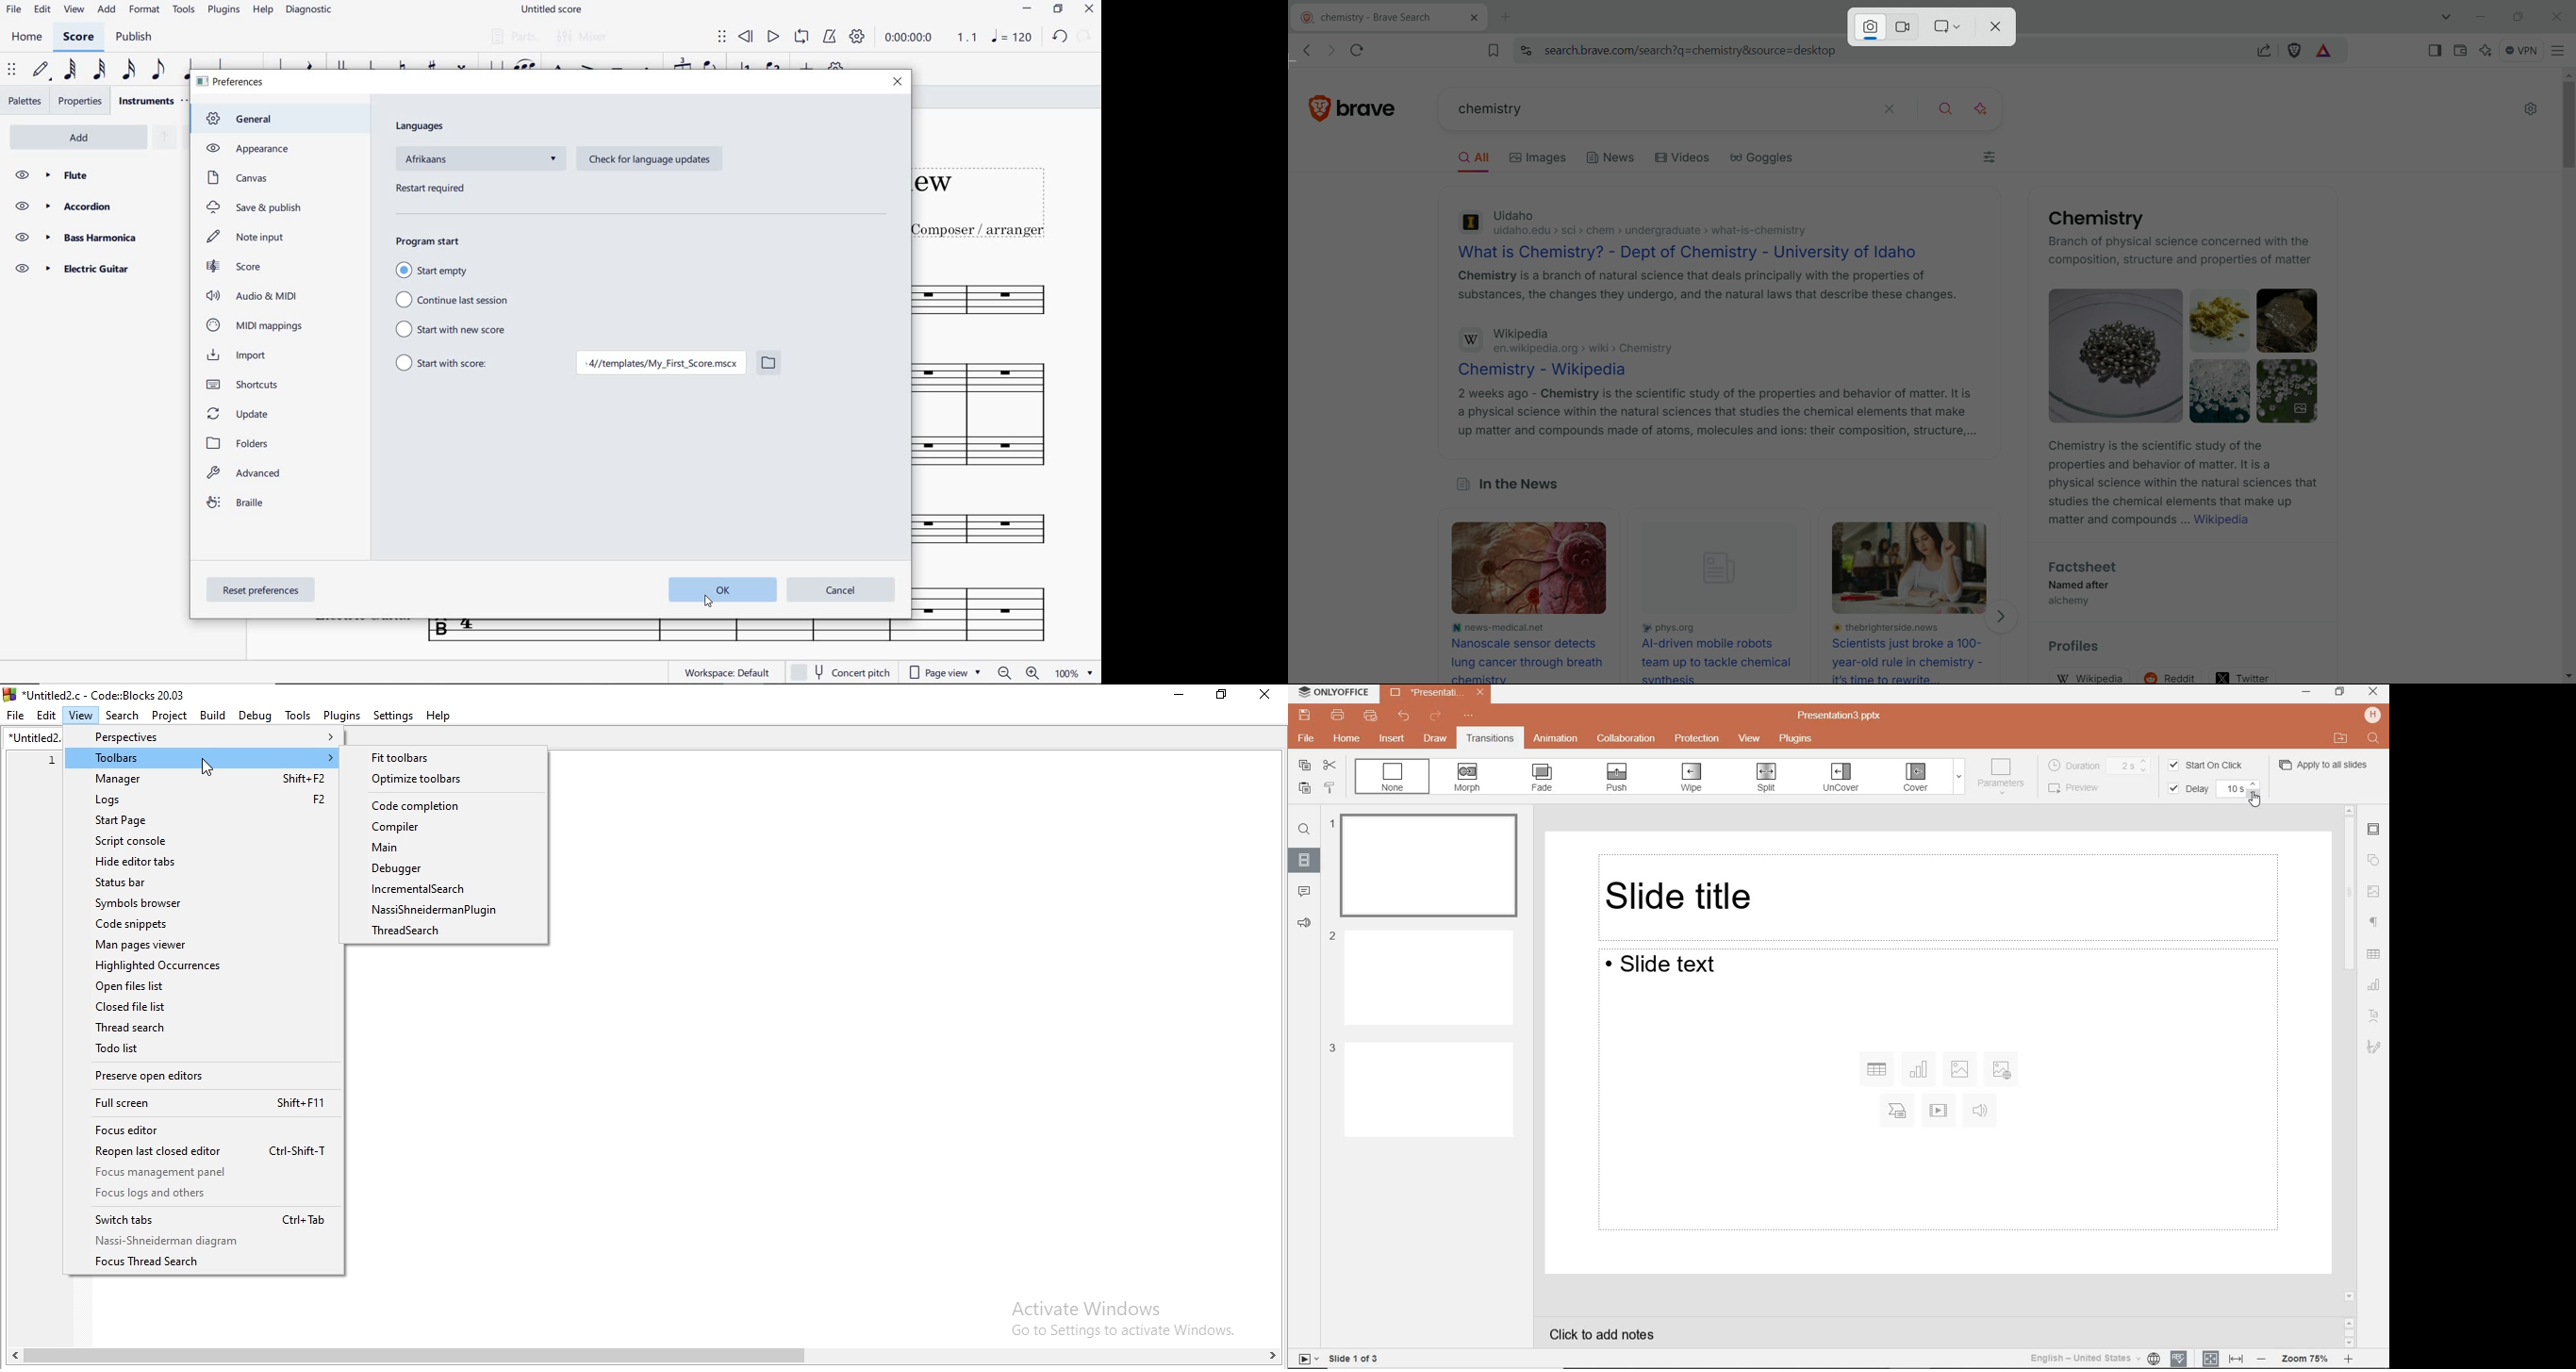 The height and width of the screenshot is (1372, 2576). What do you see at coordinates (1494, 50) in the screenshot?
I see `bookmark this tab` at bounding box center [1494, 50].